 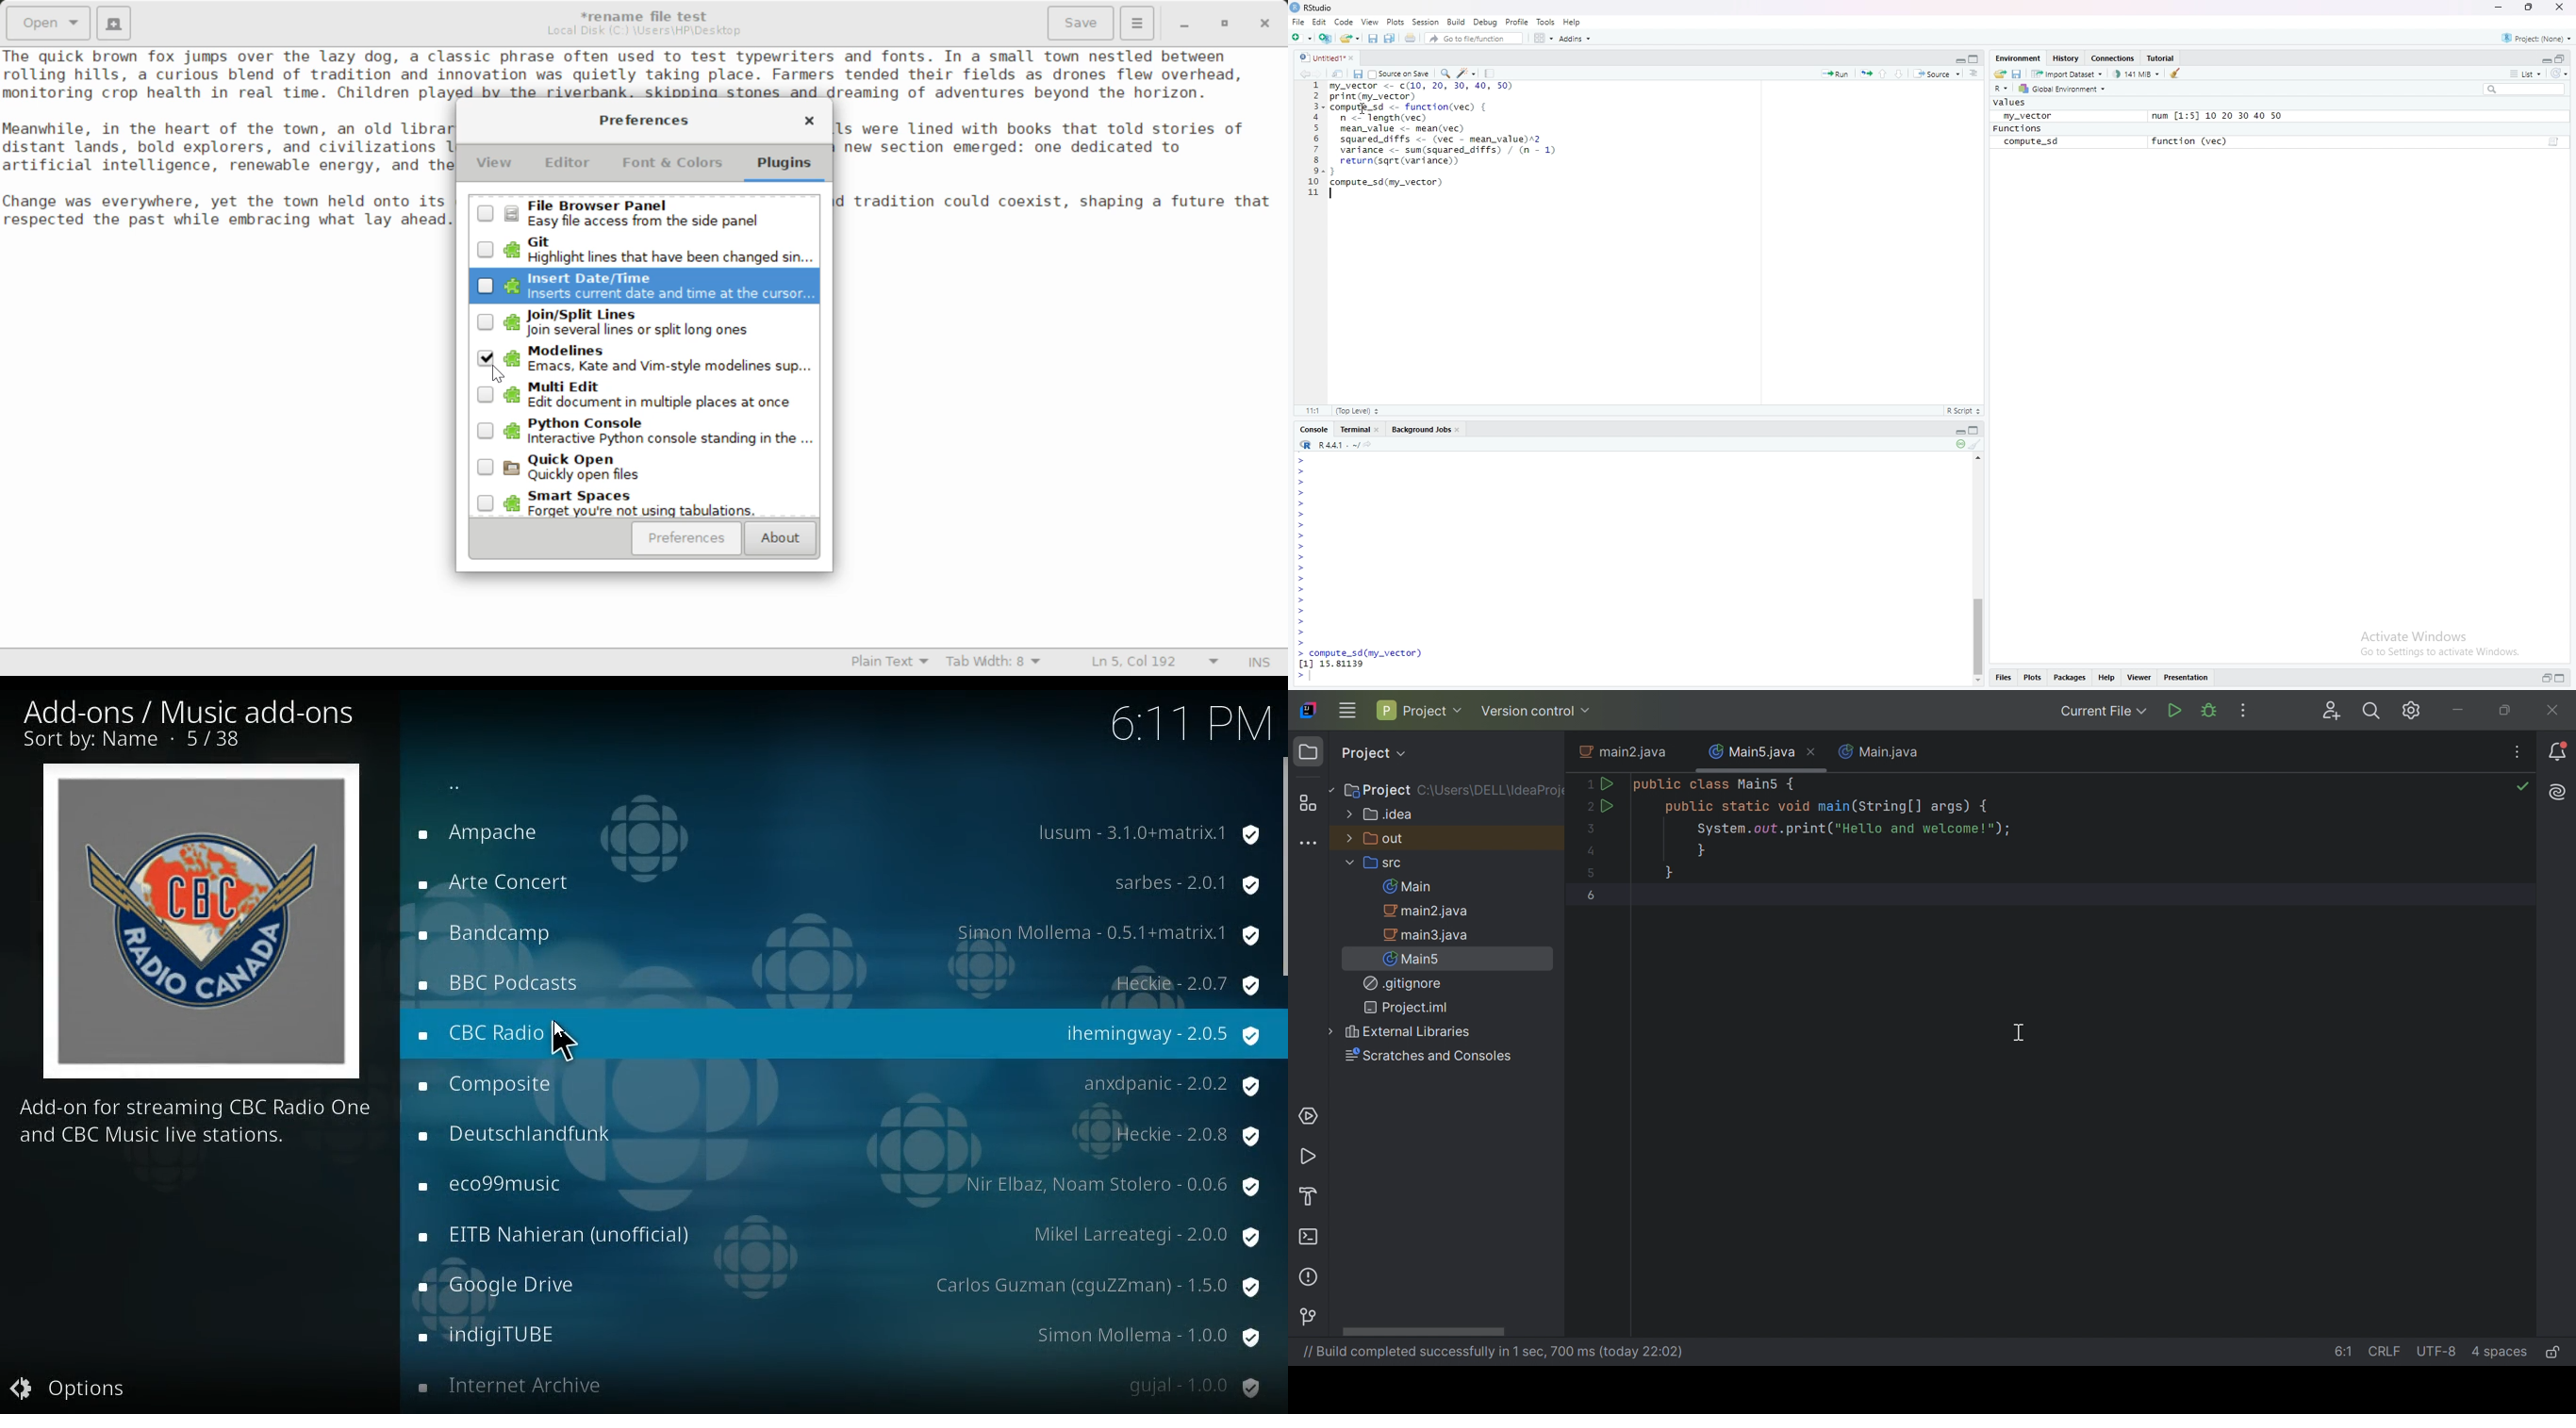 What do you see at coordinates (2216, 117) in the screenshot?
I see `num [1:5] 10 20 30 40 50` at bounding box center [2216, 117].